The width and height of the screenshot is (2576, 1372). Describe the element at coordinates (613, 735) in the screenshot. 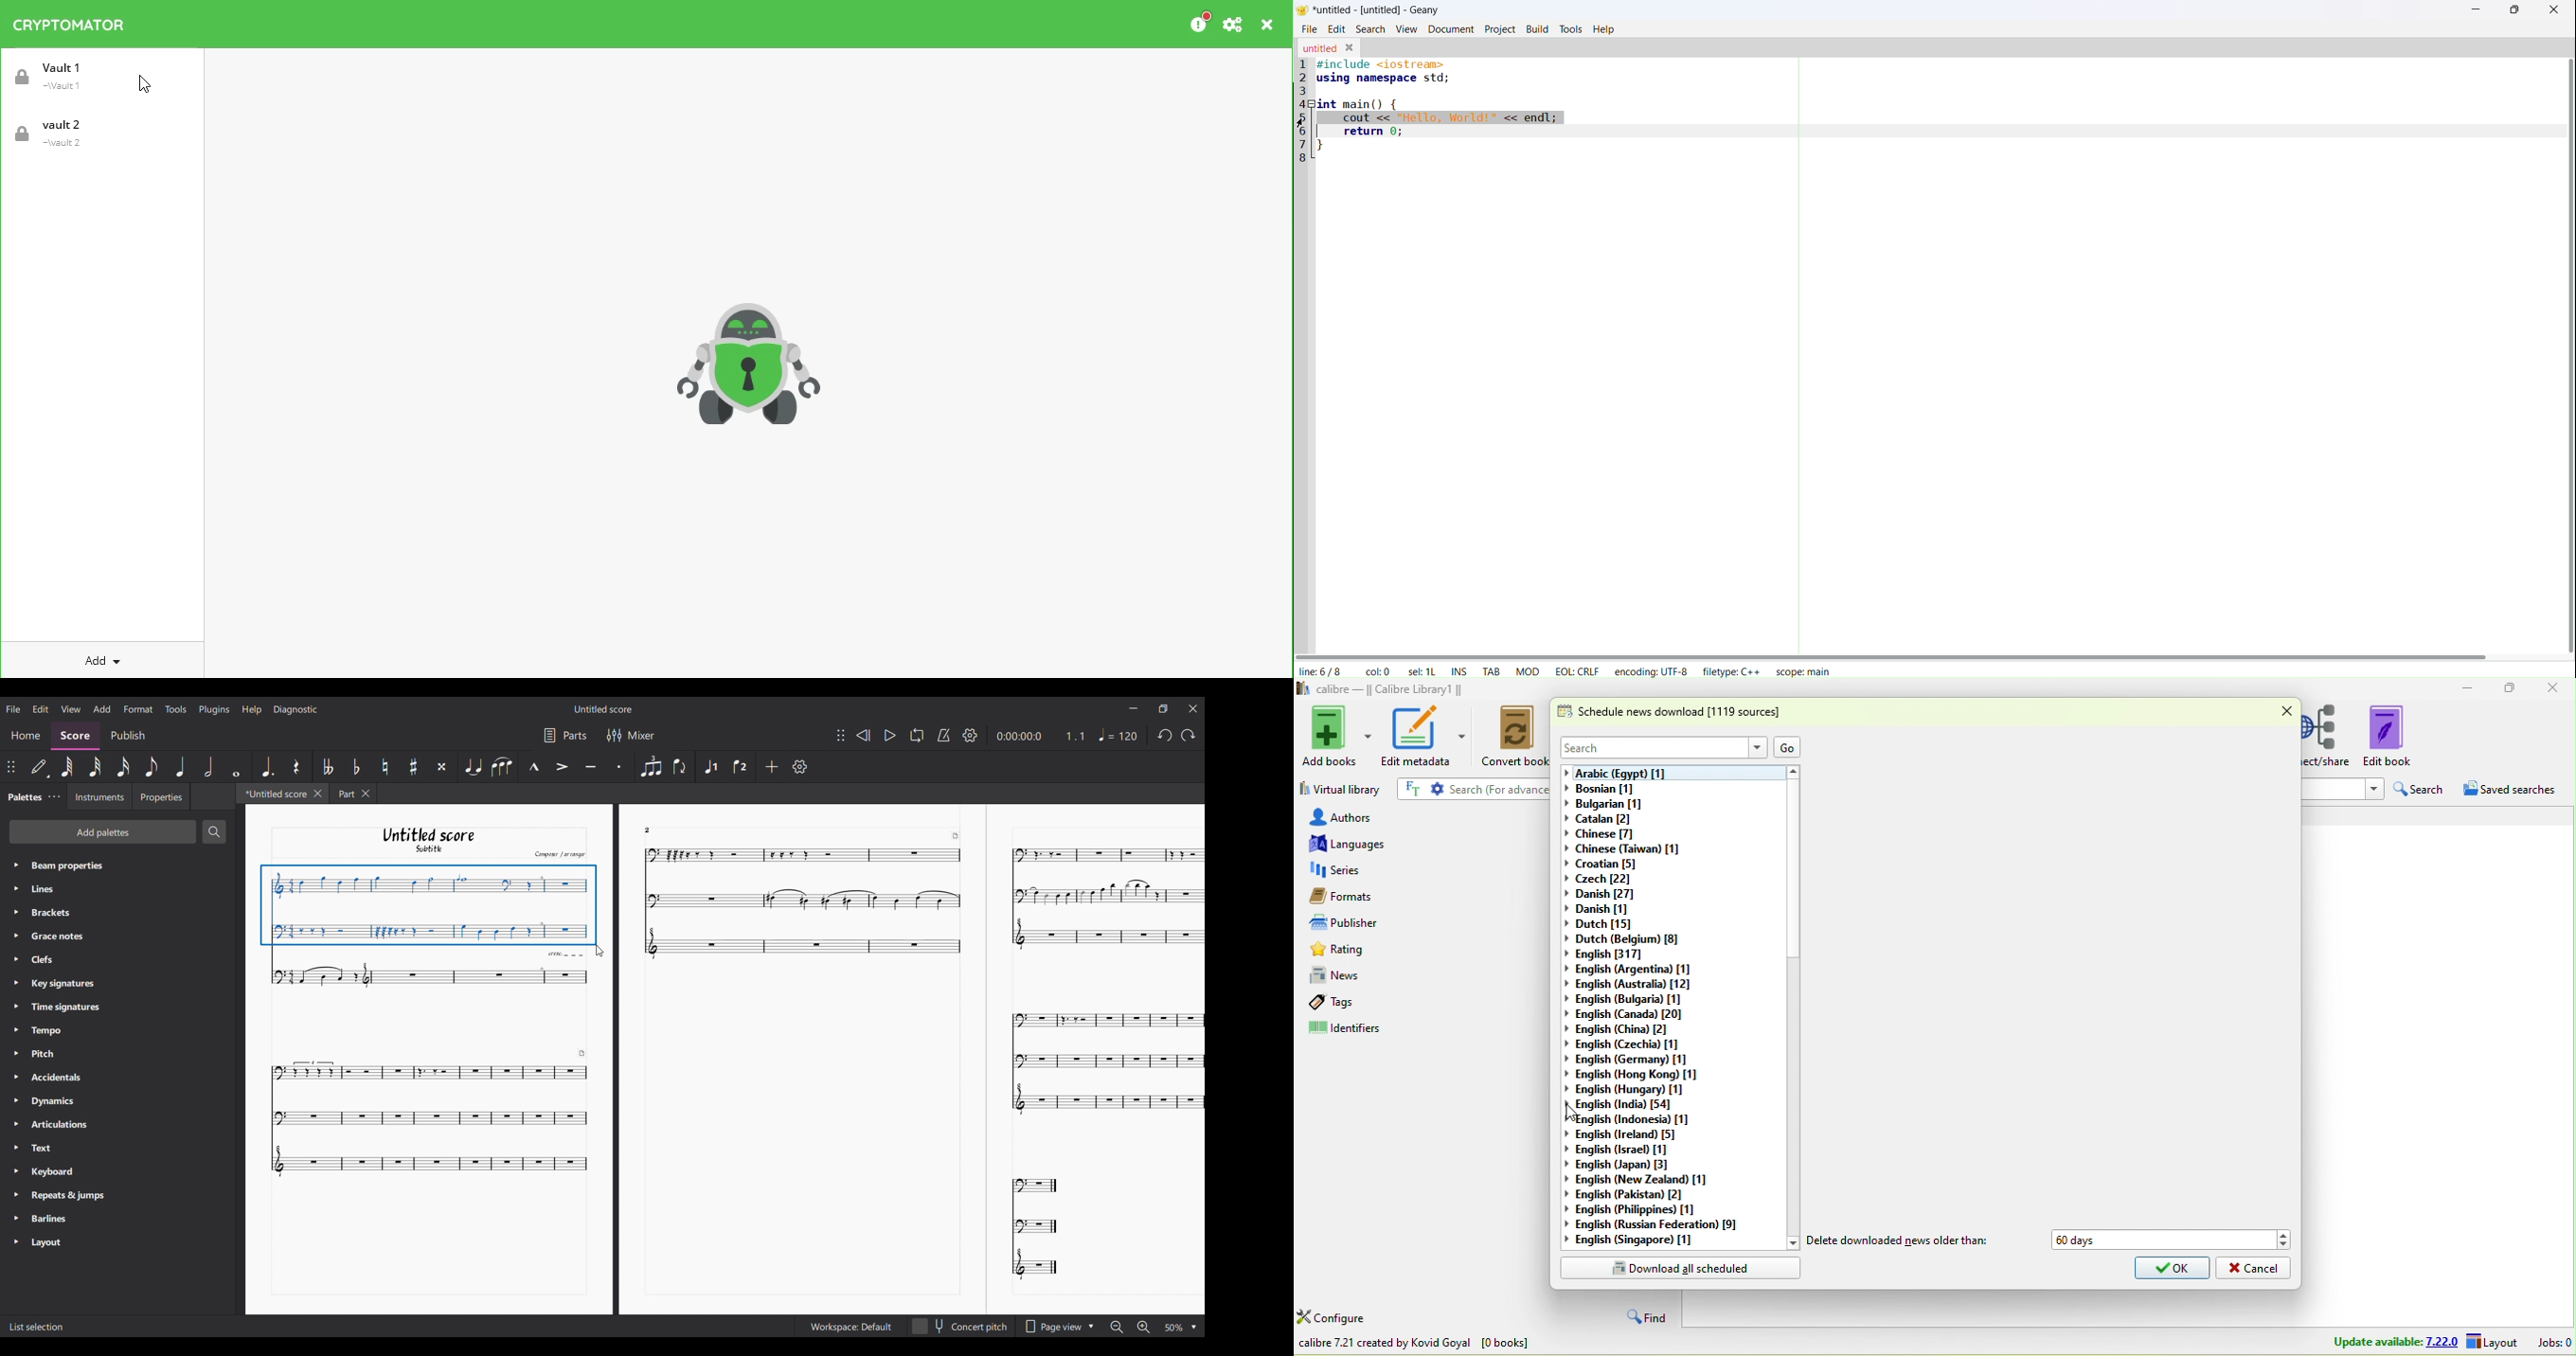

I see `Filter` at that location.